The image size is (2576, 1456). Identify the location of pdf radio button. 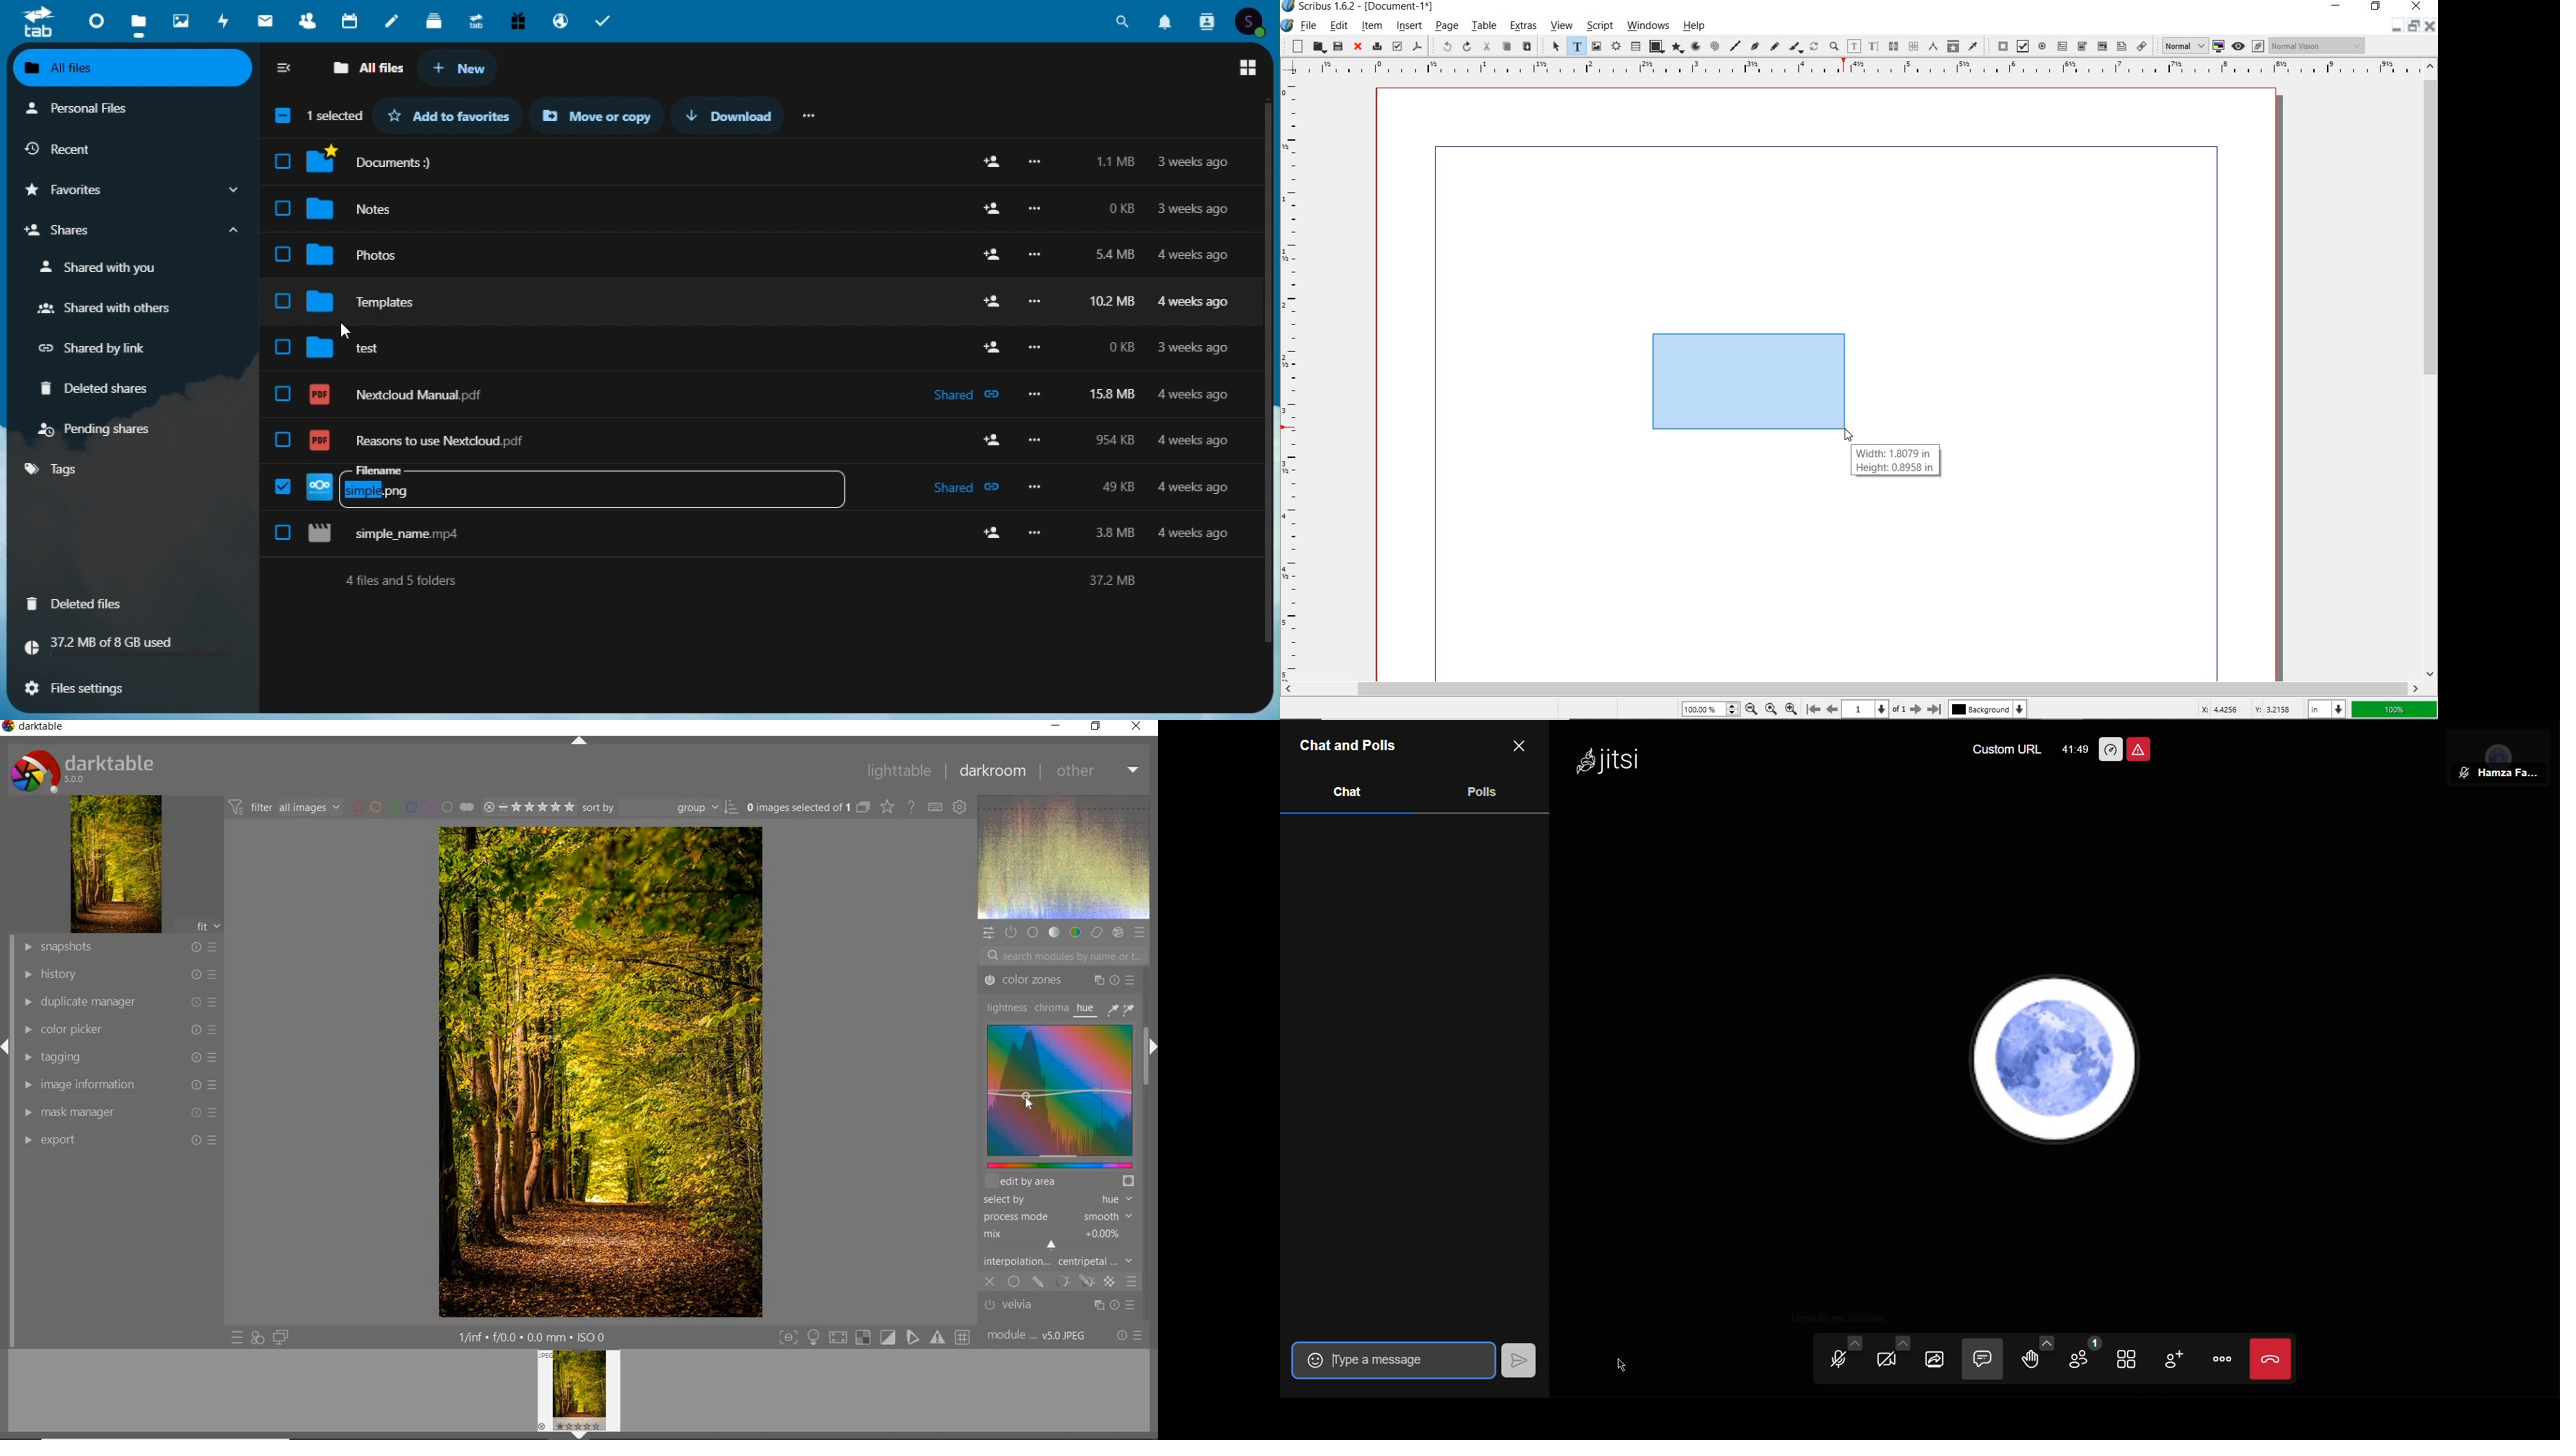
(2043, 46).